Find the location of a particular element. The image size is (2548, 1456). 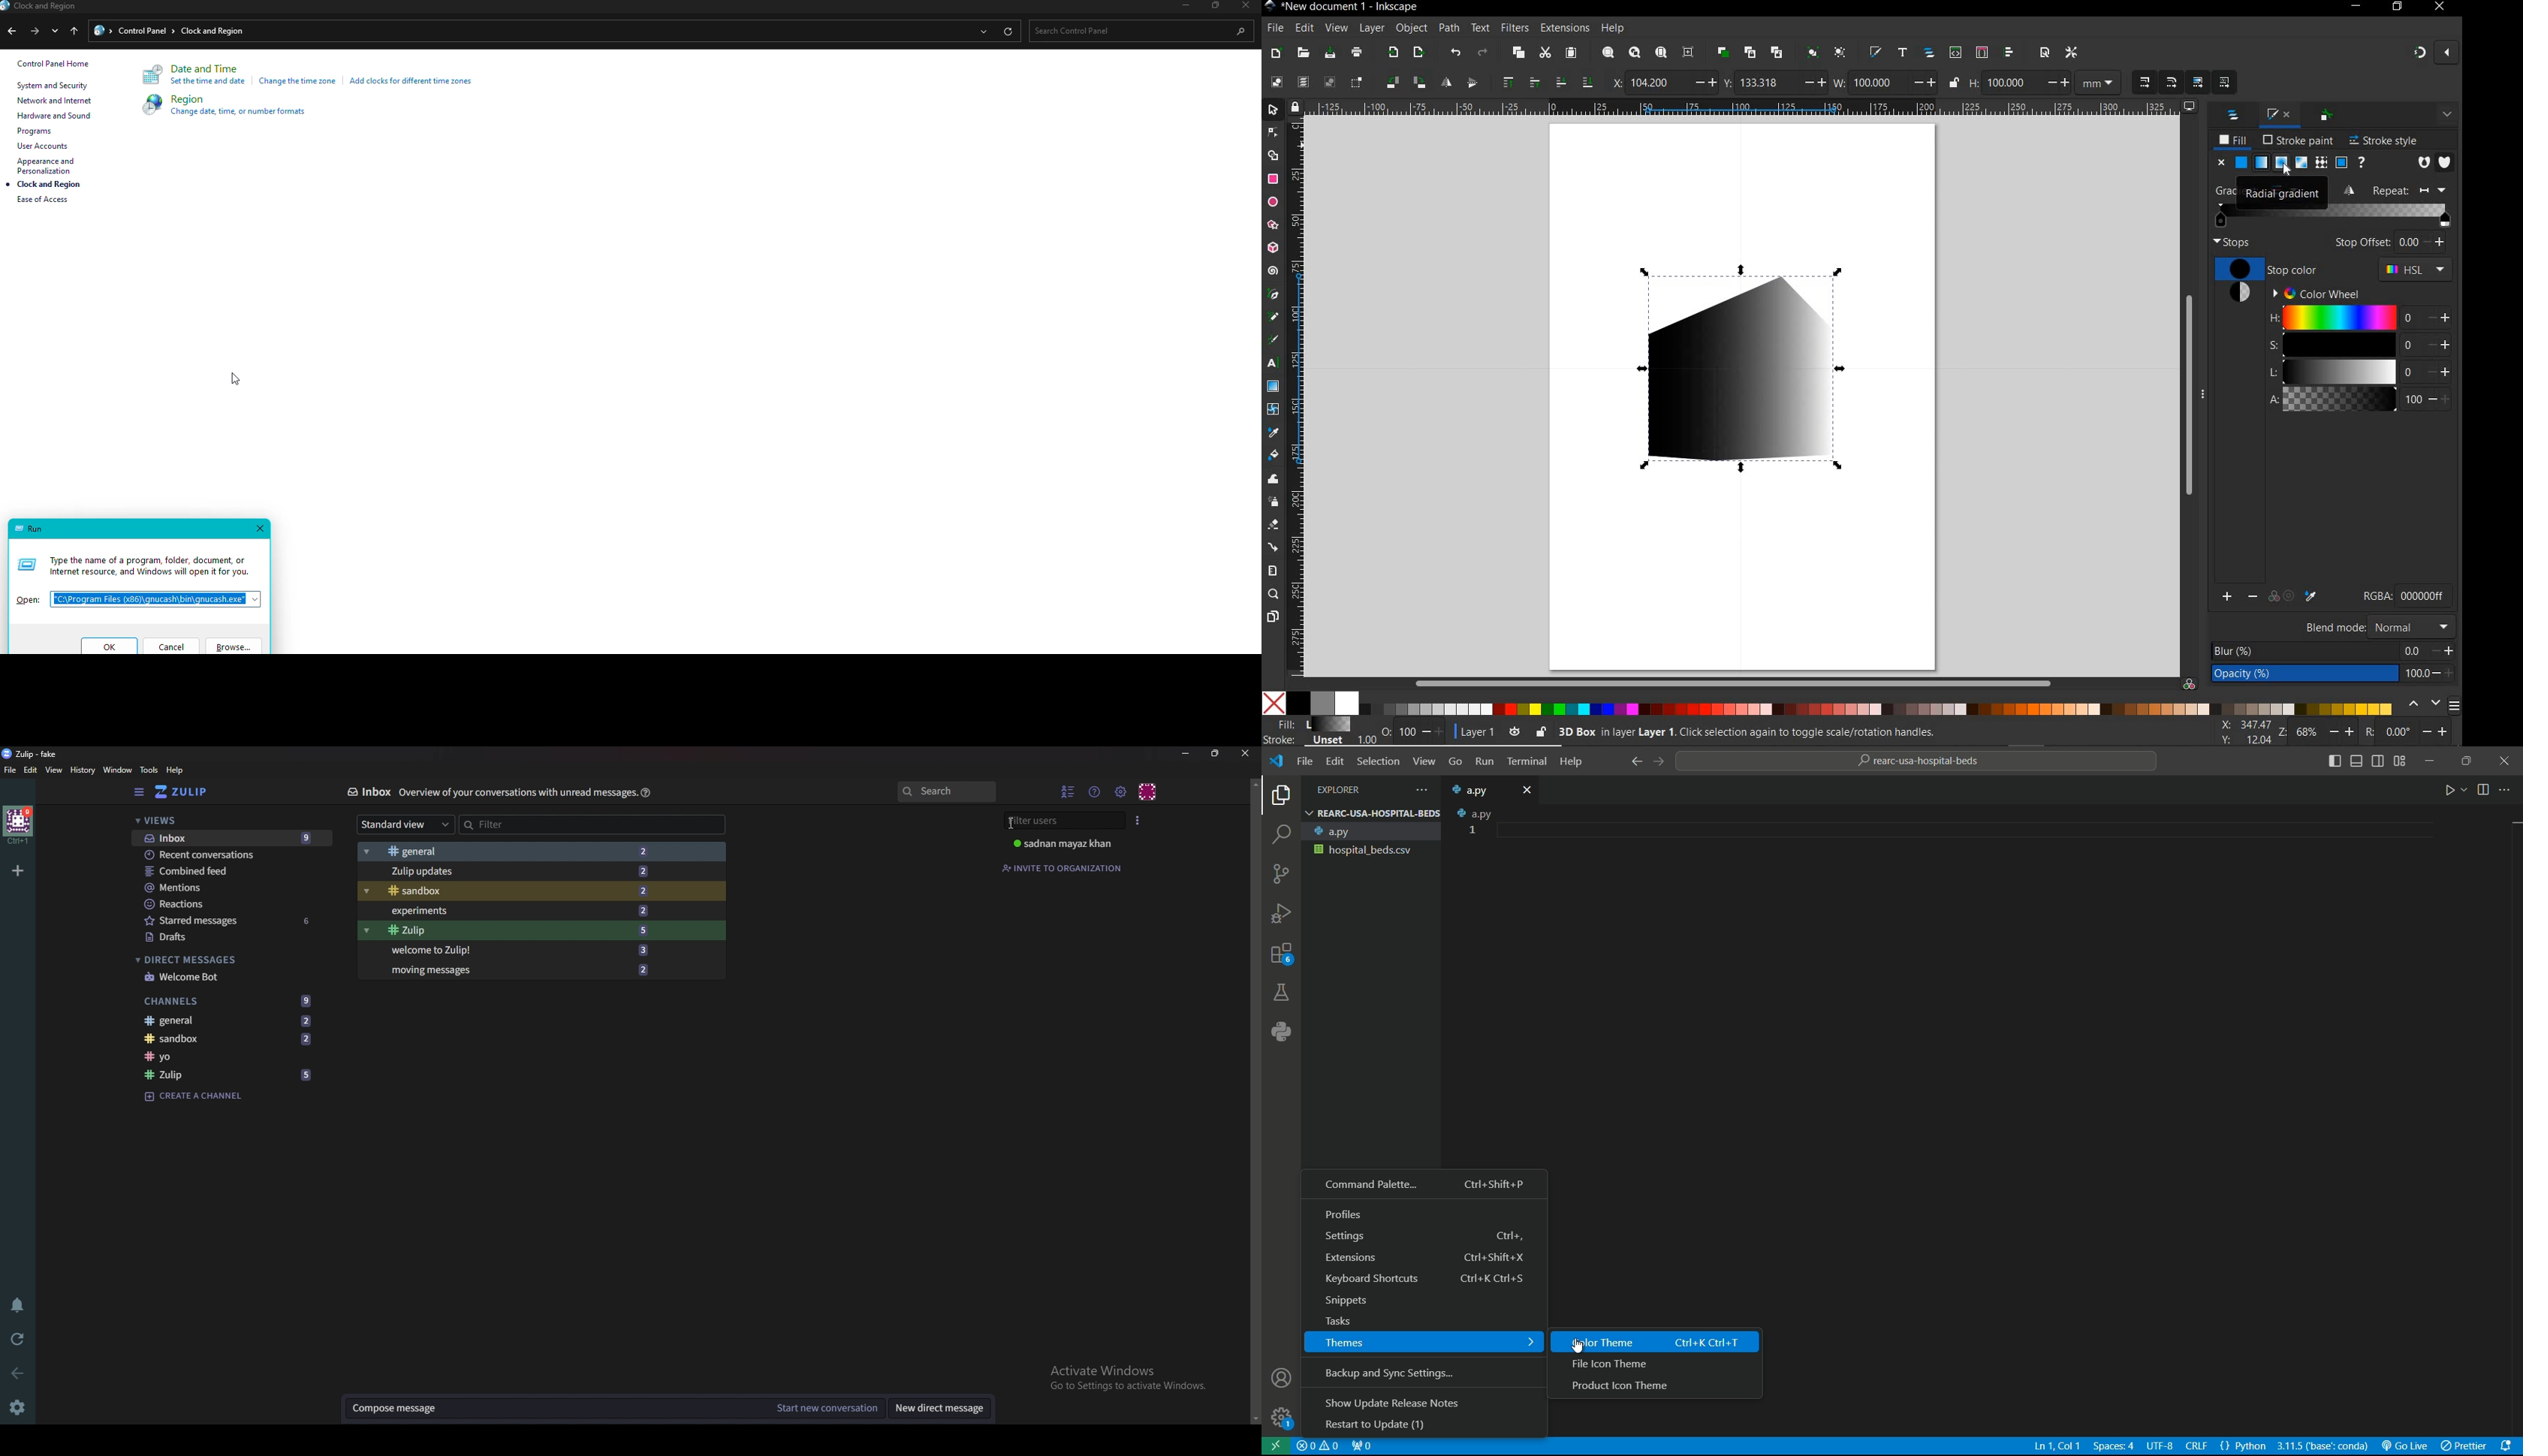

split editor right is located at coordinates (2485, 788).